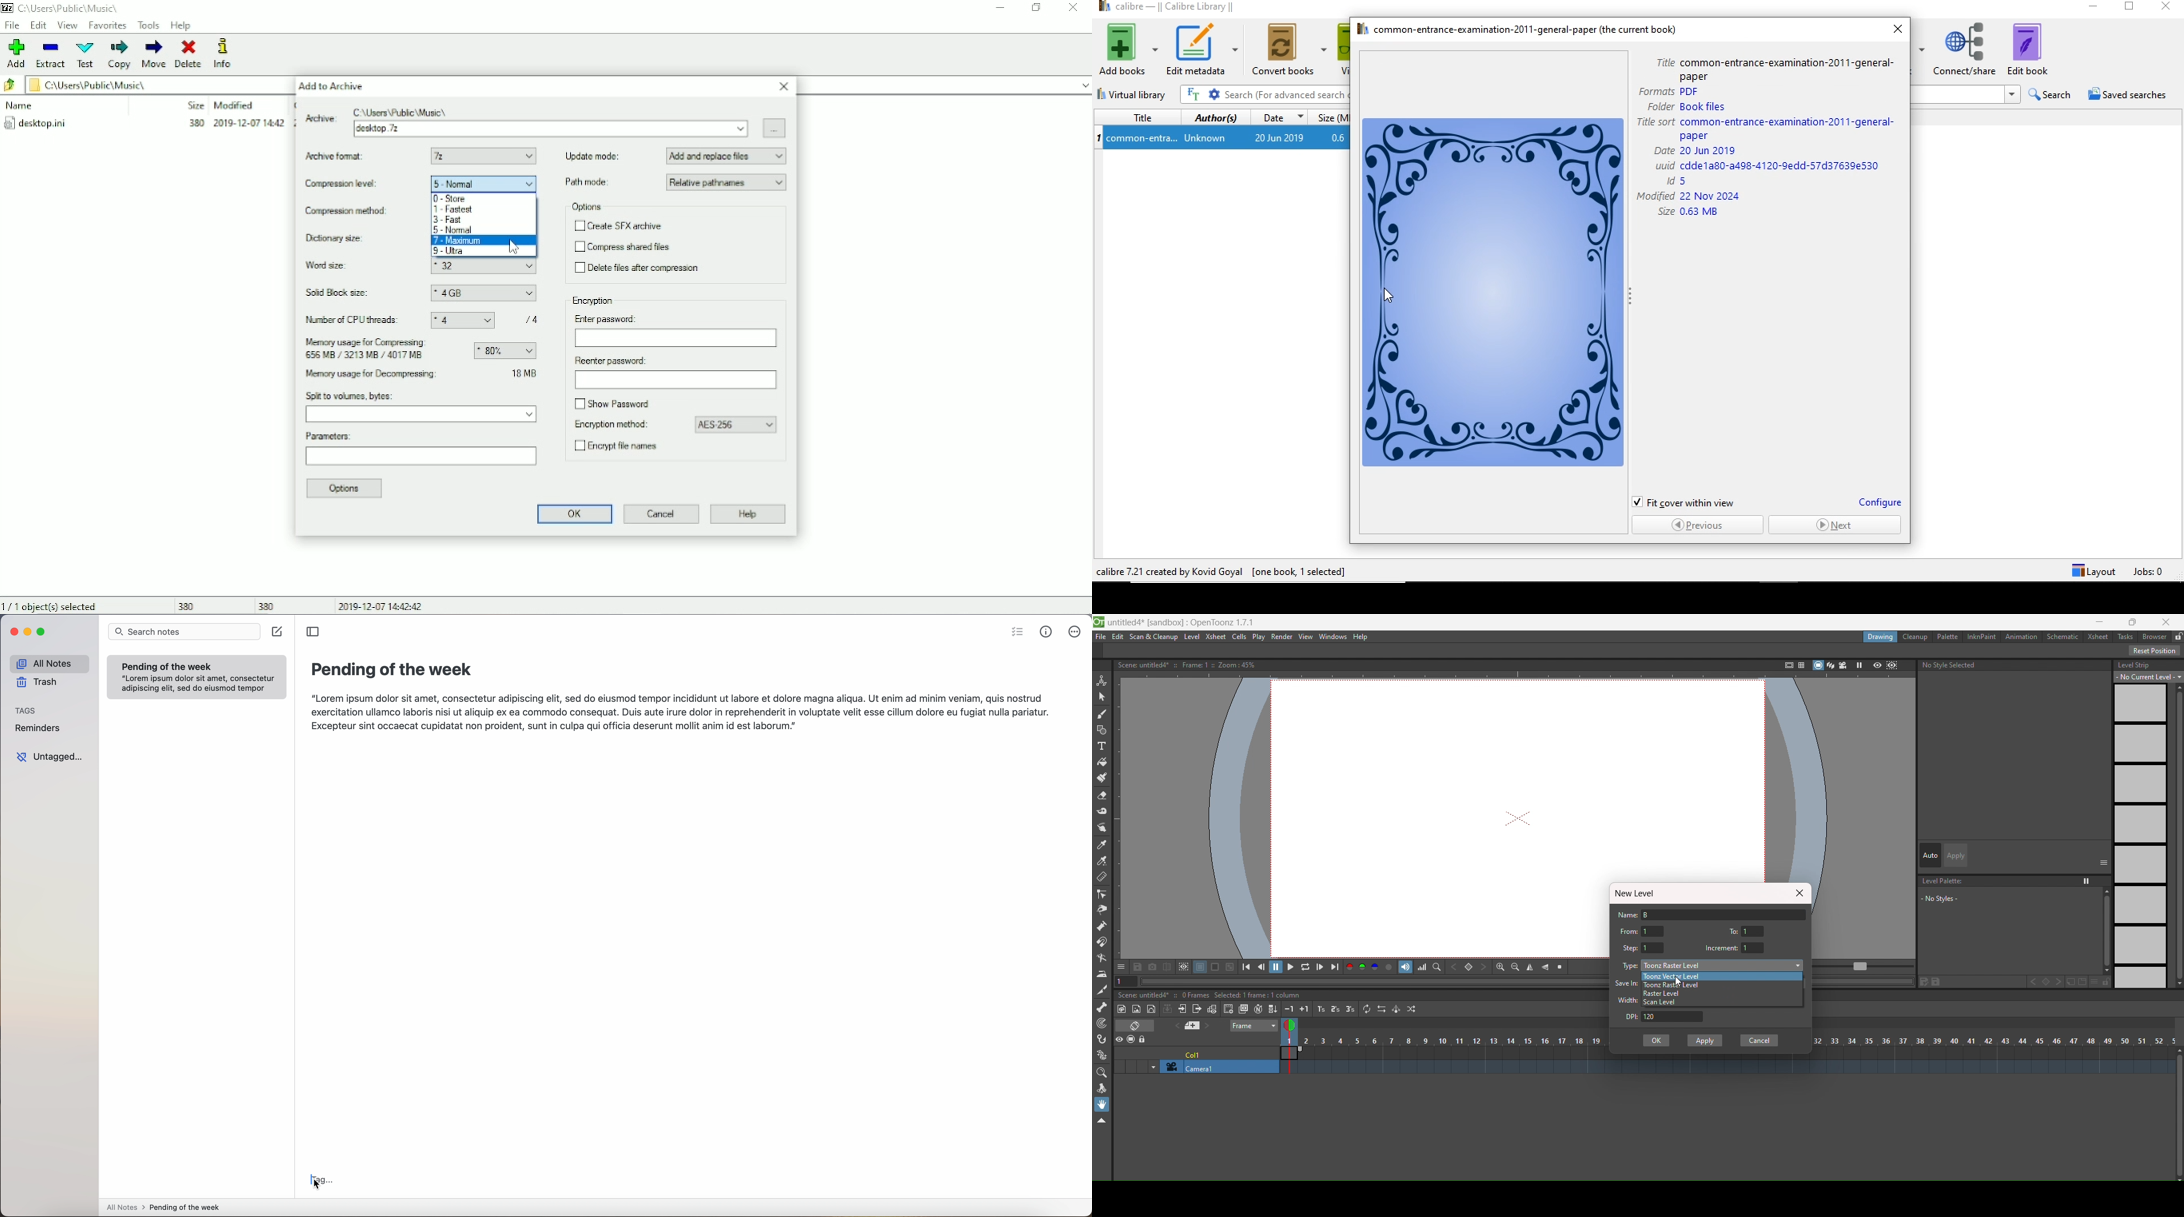 The height and width of the screenshot is (1232, 2184). What do you see at coordinates (624, 247) in the screenshot?
I see `Compress shared files` at bounding box center [624, 247].